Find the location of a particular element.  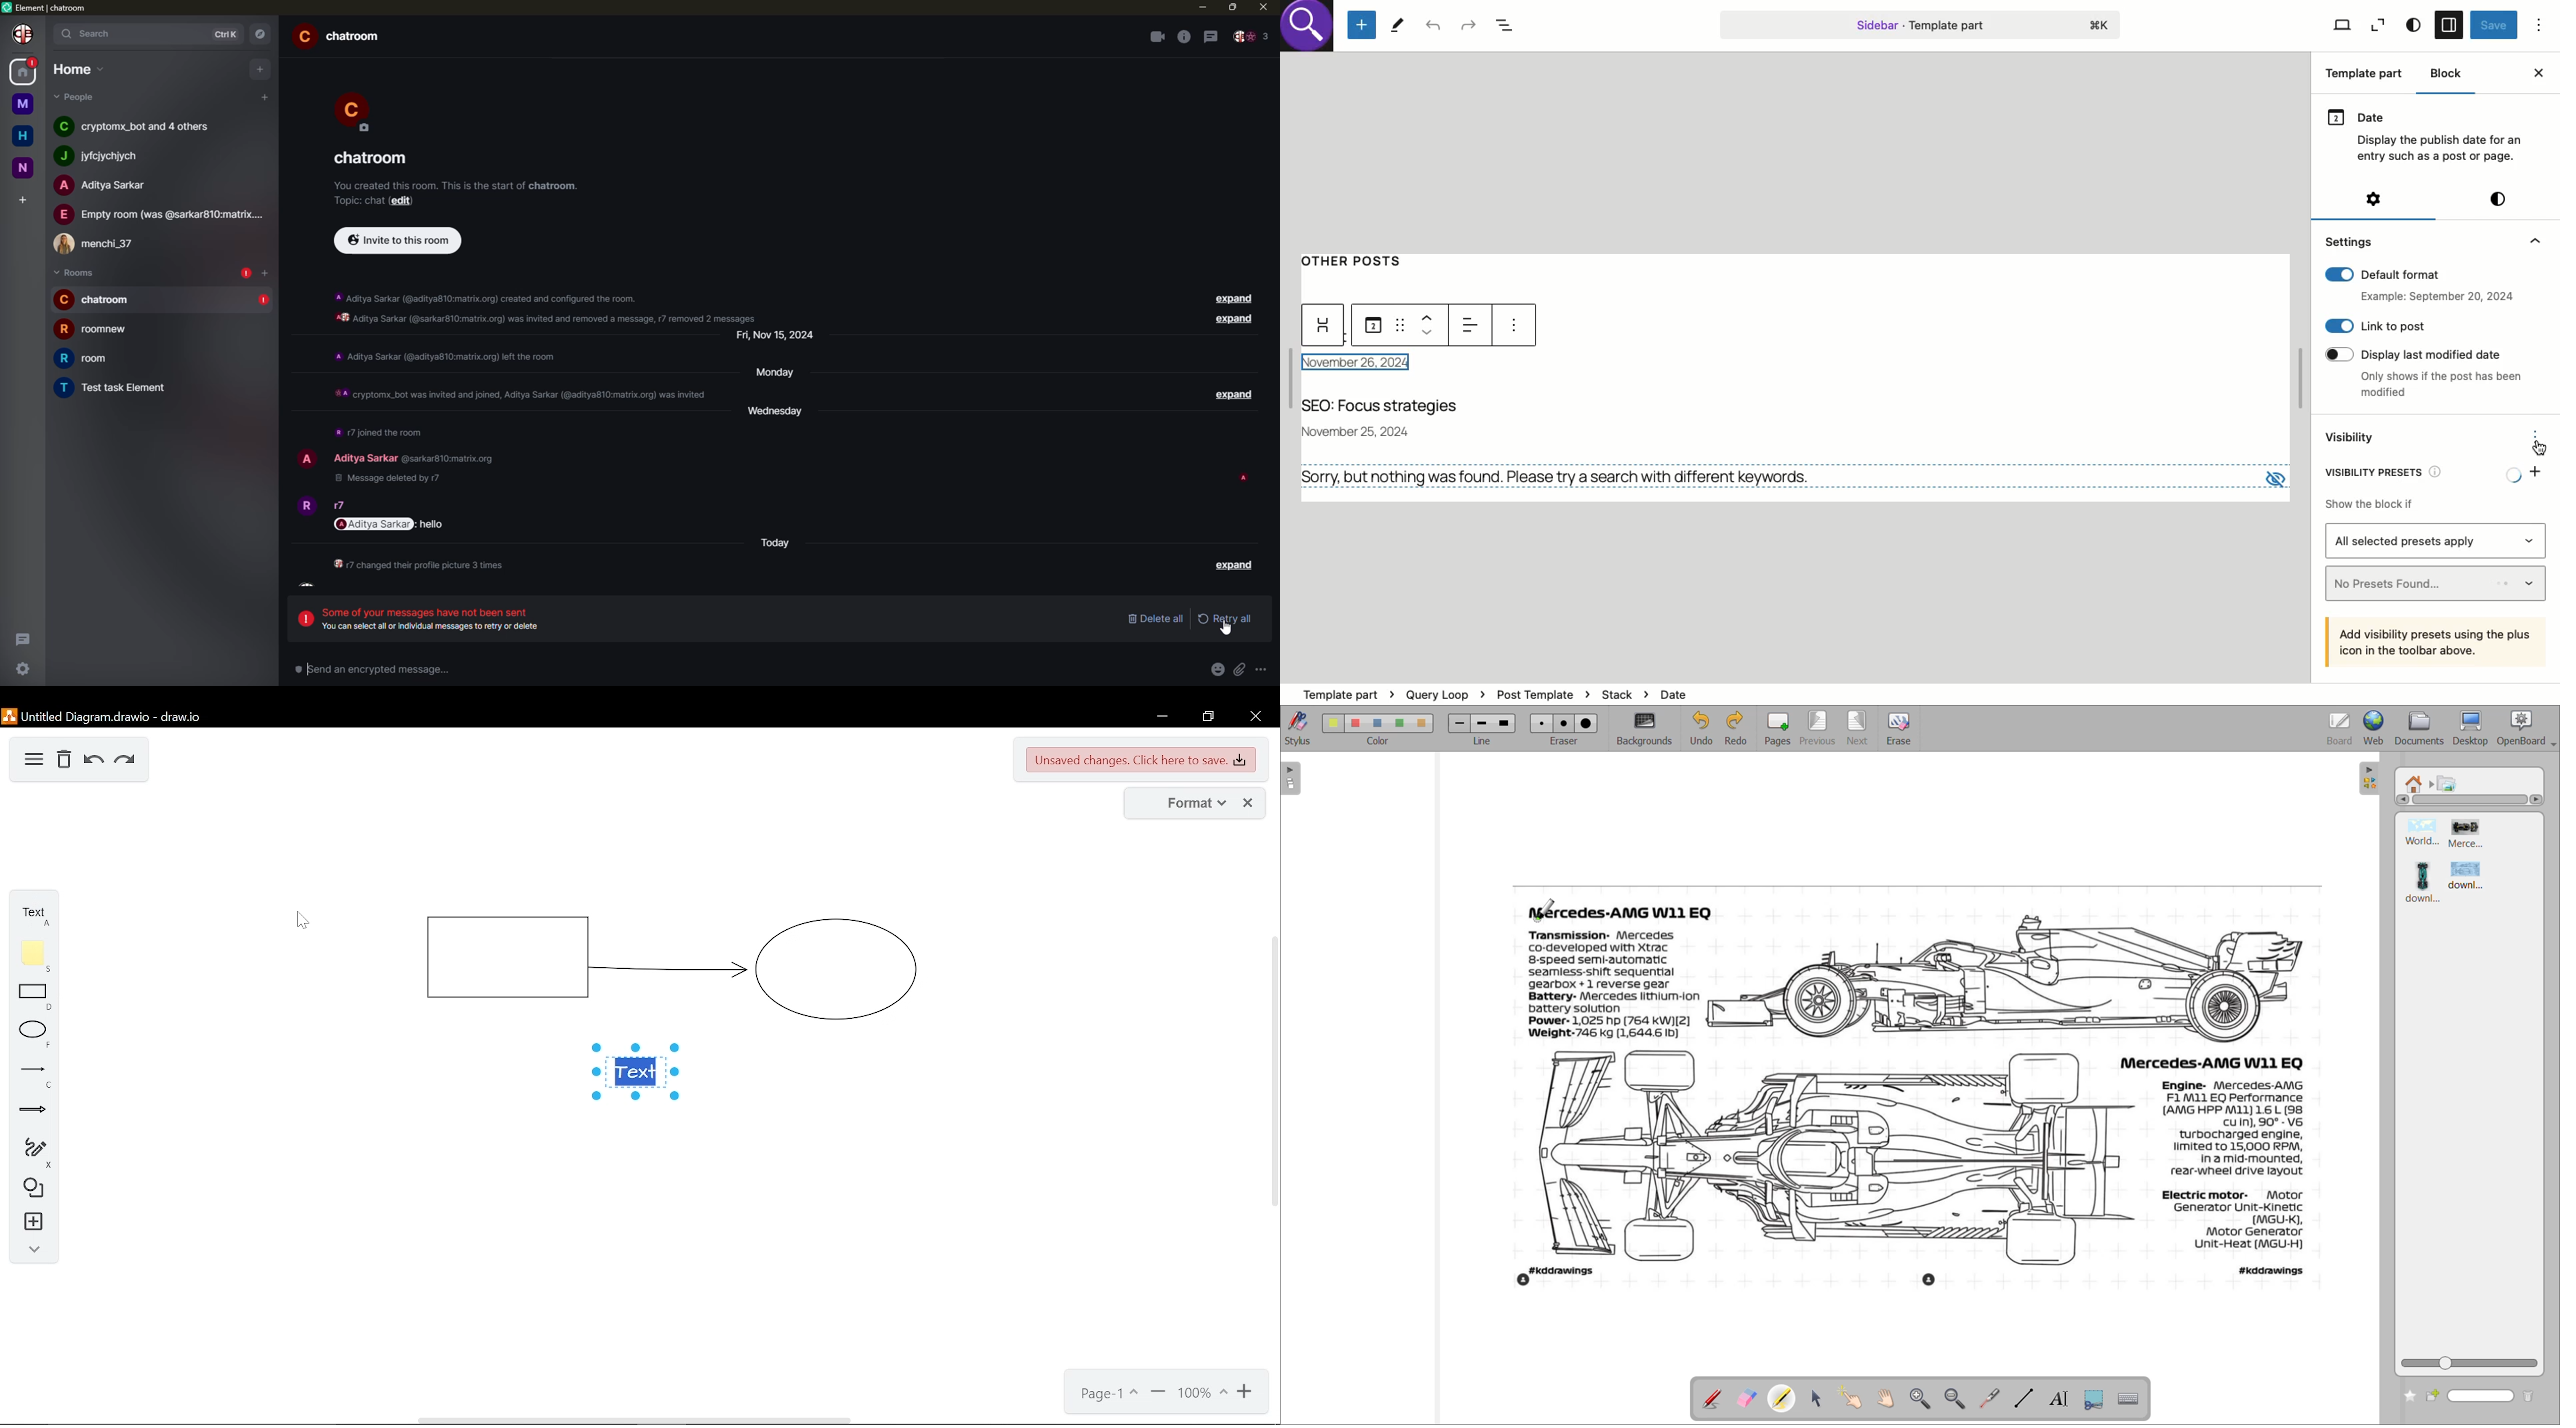

day is located at coordinates (779, 415).